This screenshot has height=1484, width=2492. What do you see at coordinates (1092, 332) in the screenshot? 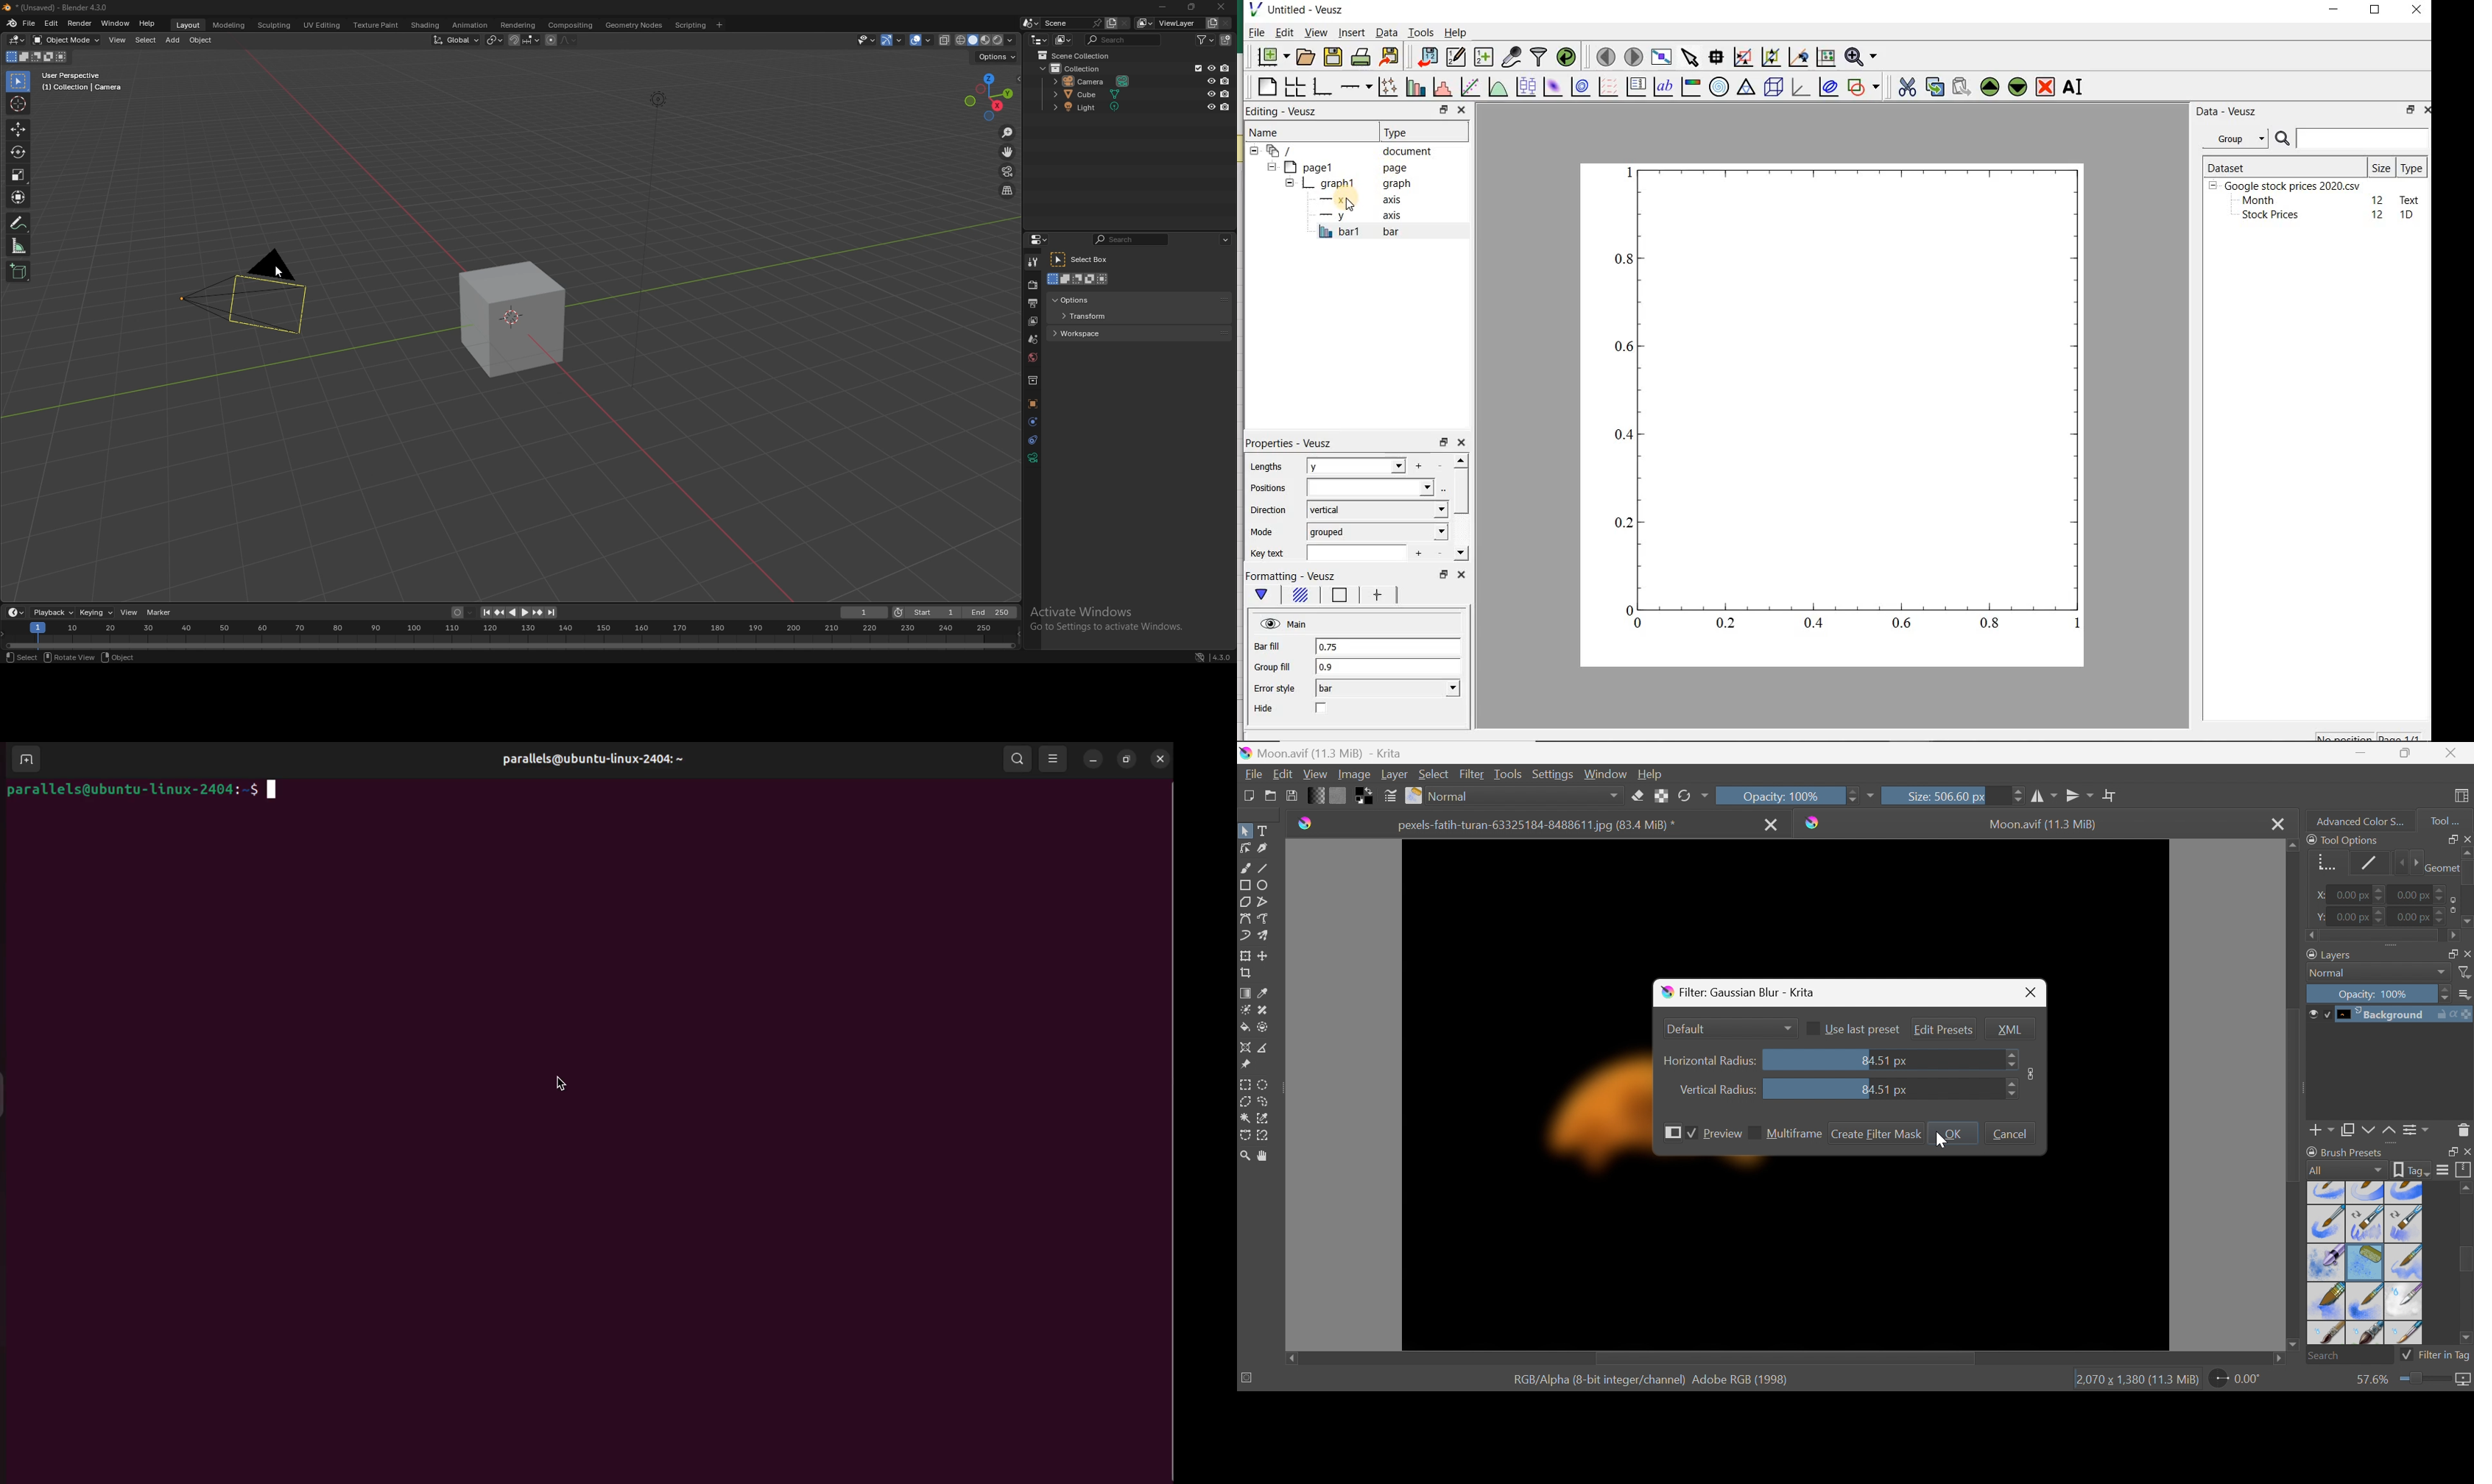
I see `workspace` at bounding box center [1092, 332].